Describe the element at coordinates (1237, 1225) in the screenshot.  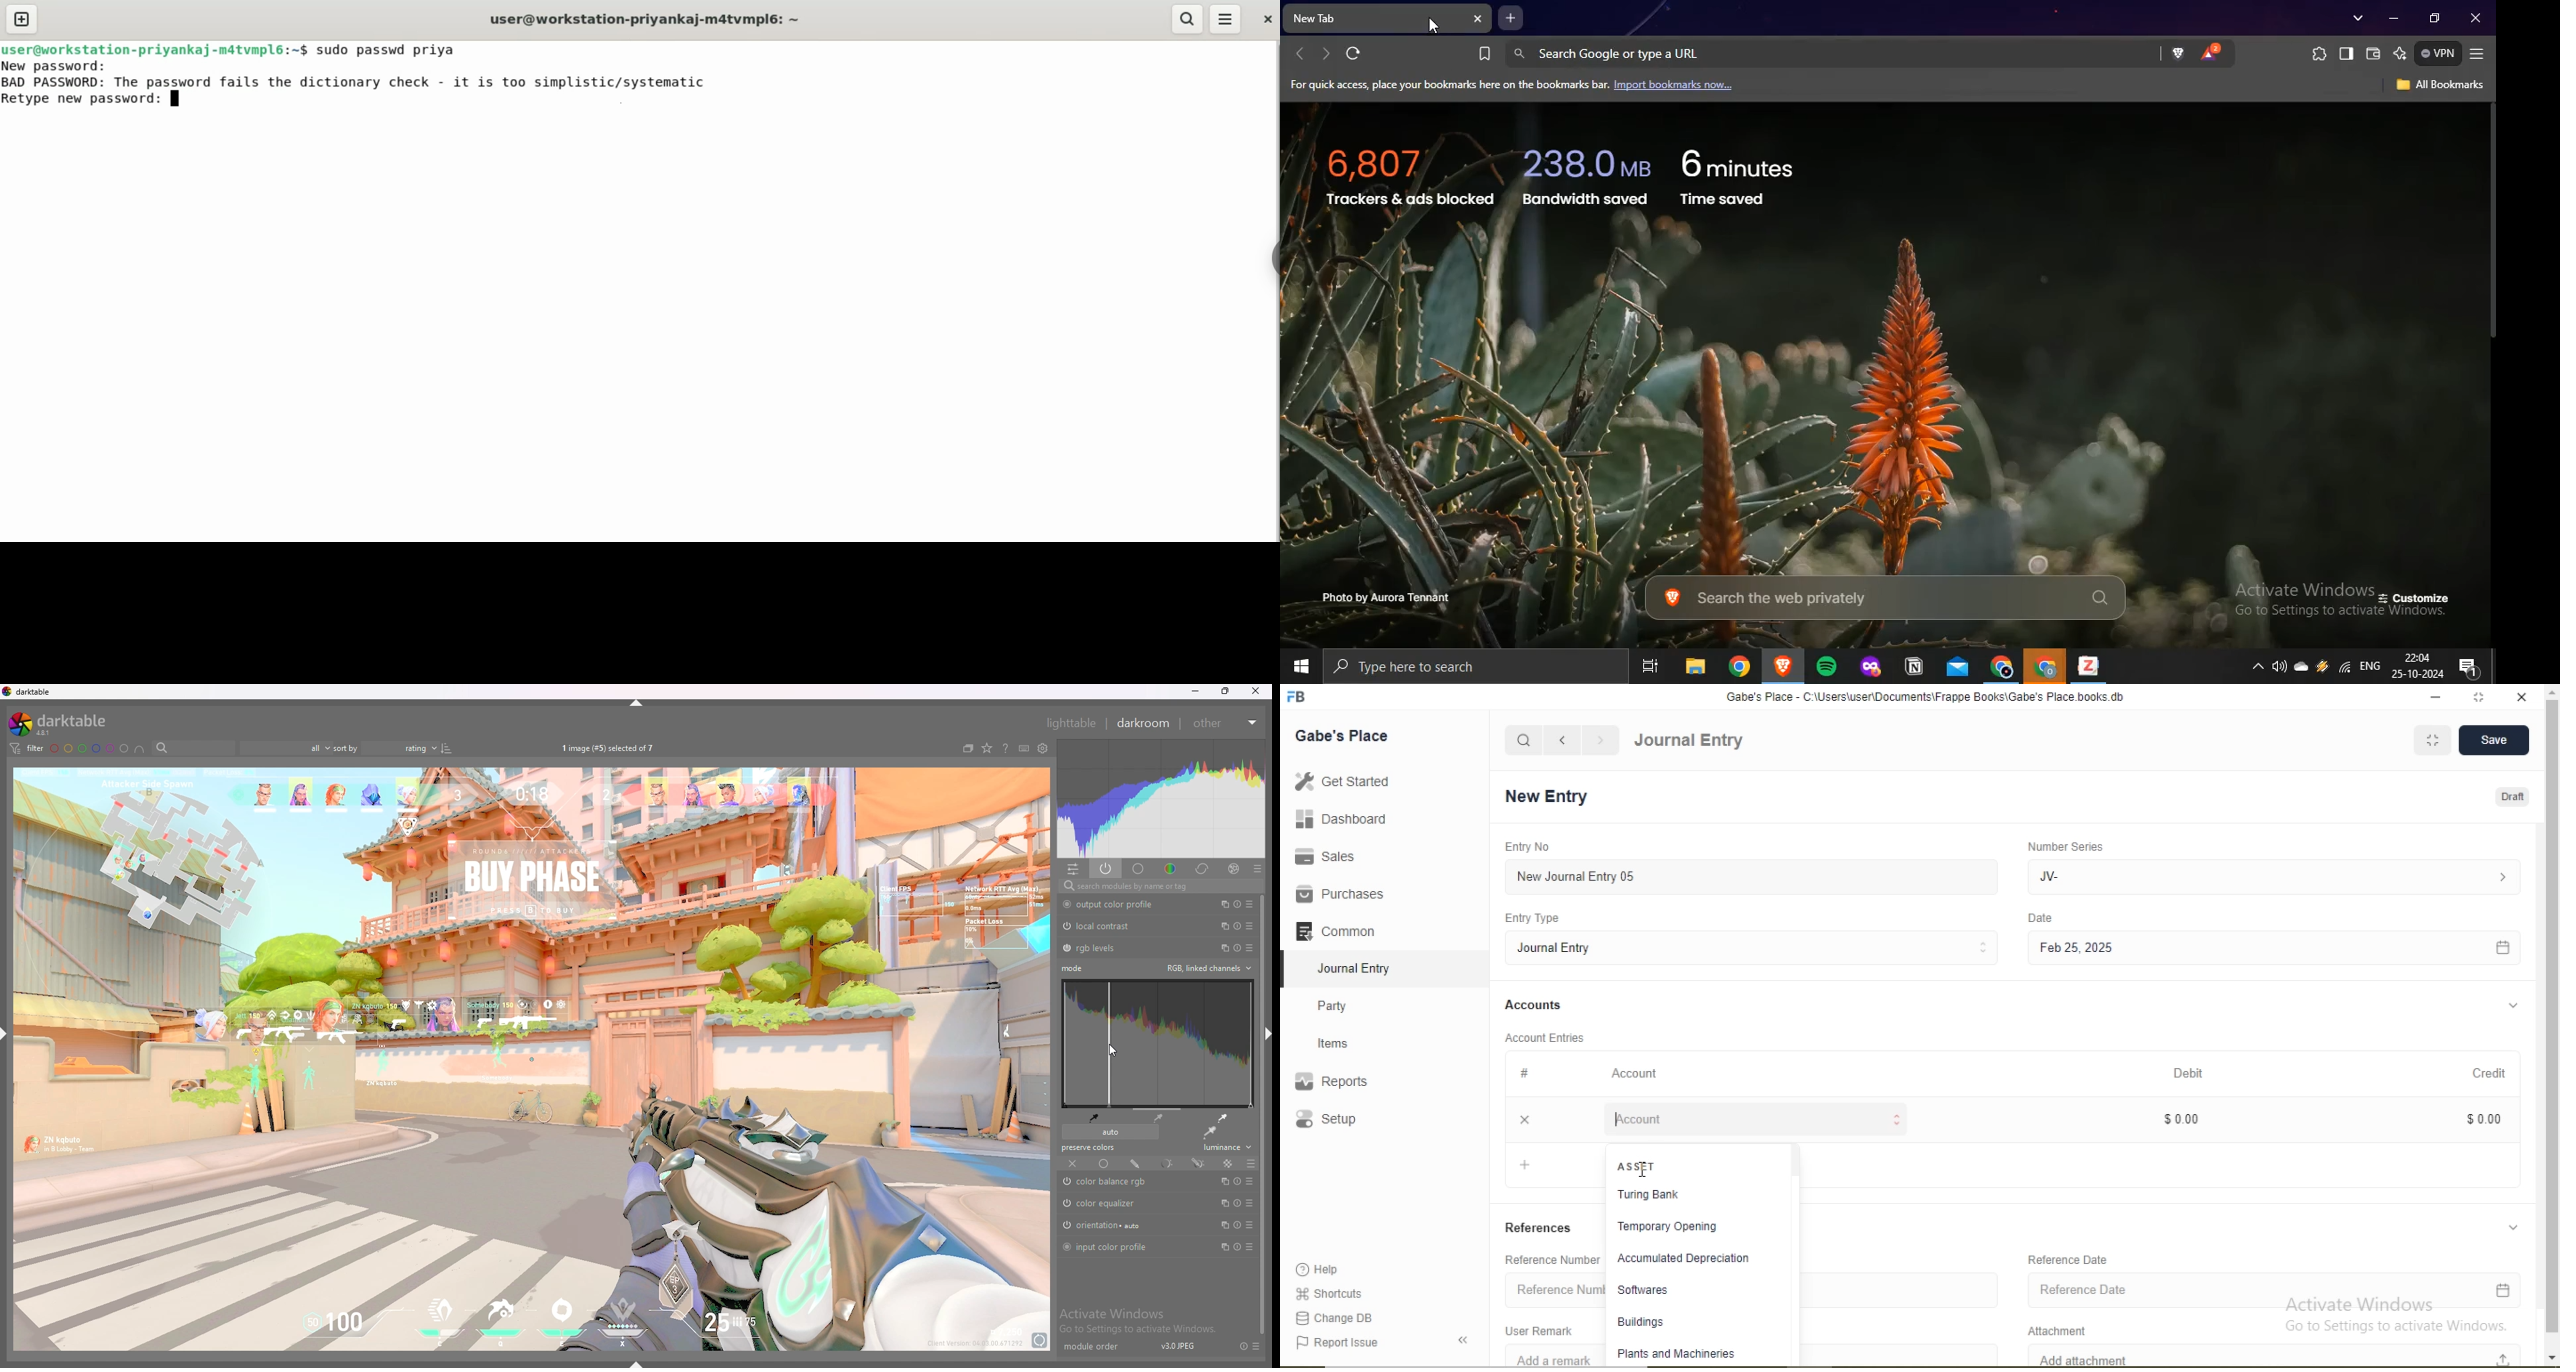
I see `reset` at that location.